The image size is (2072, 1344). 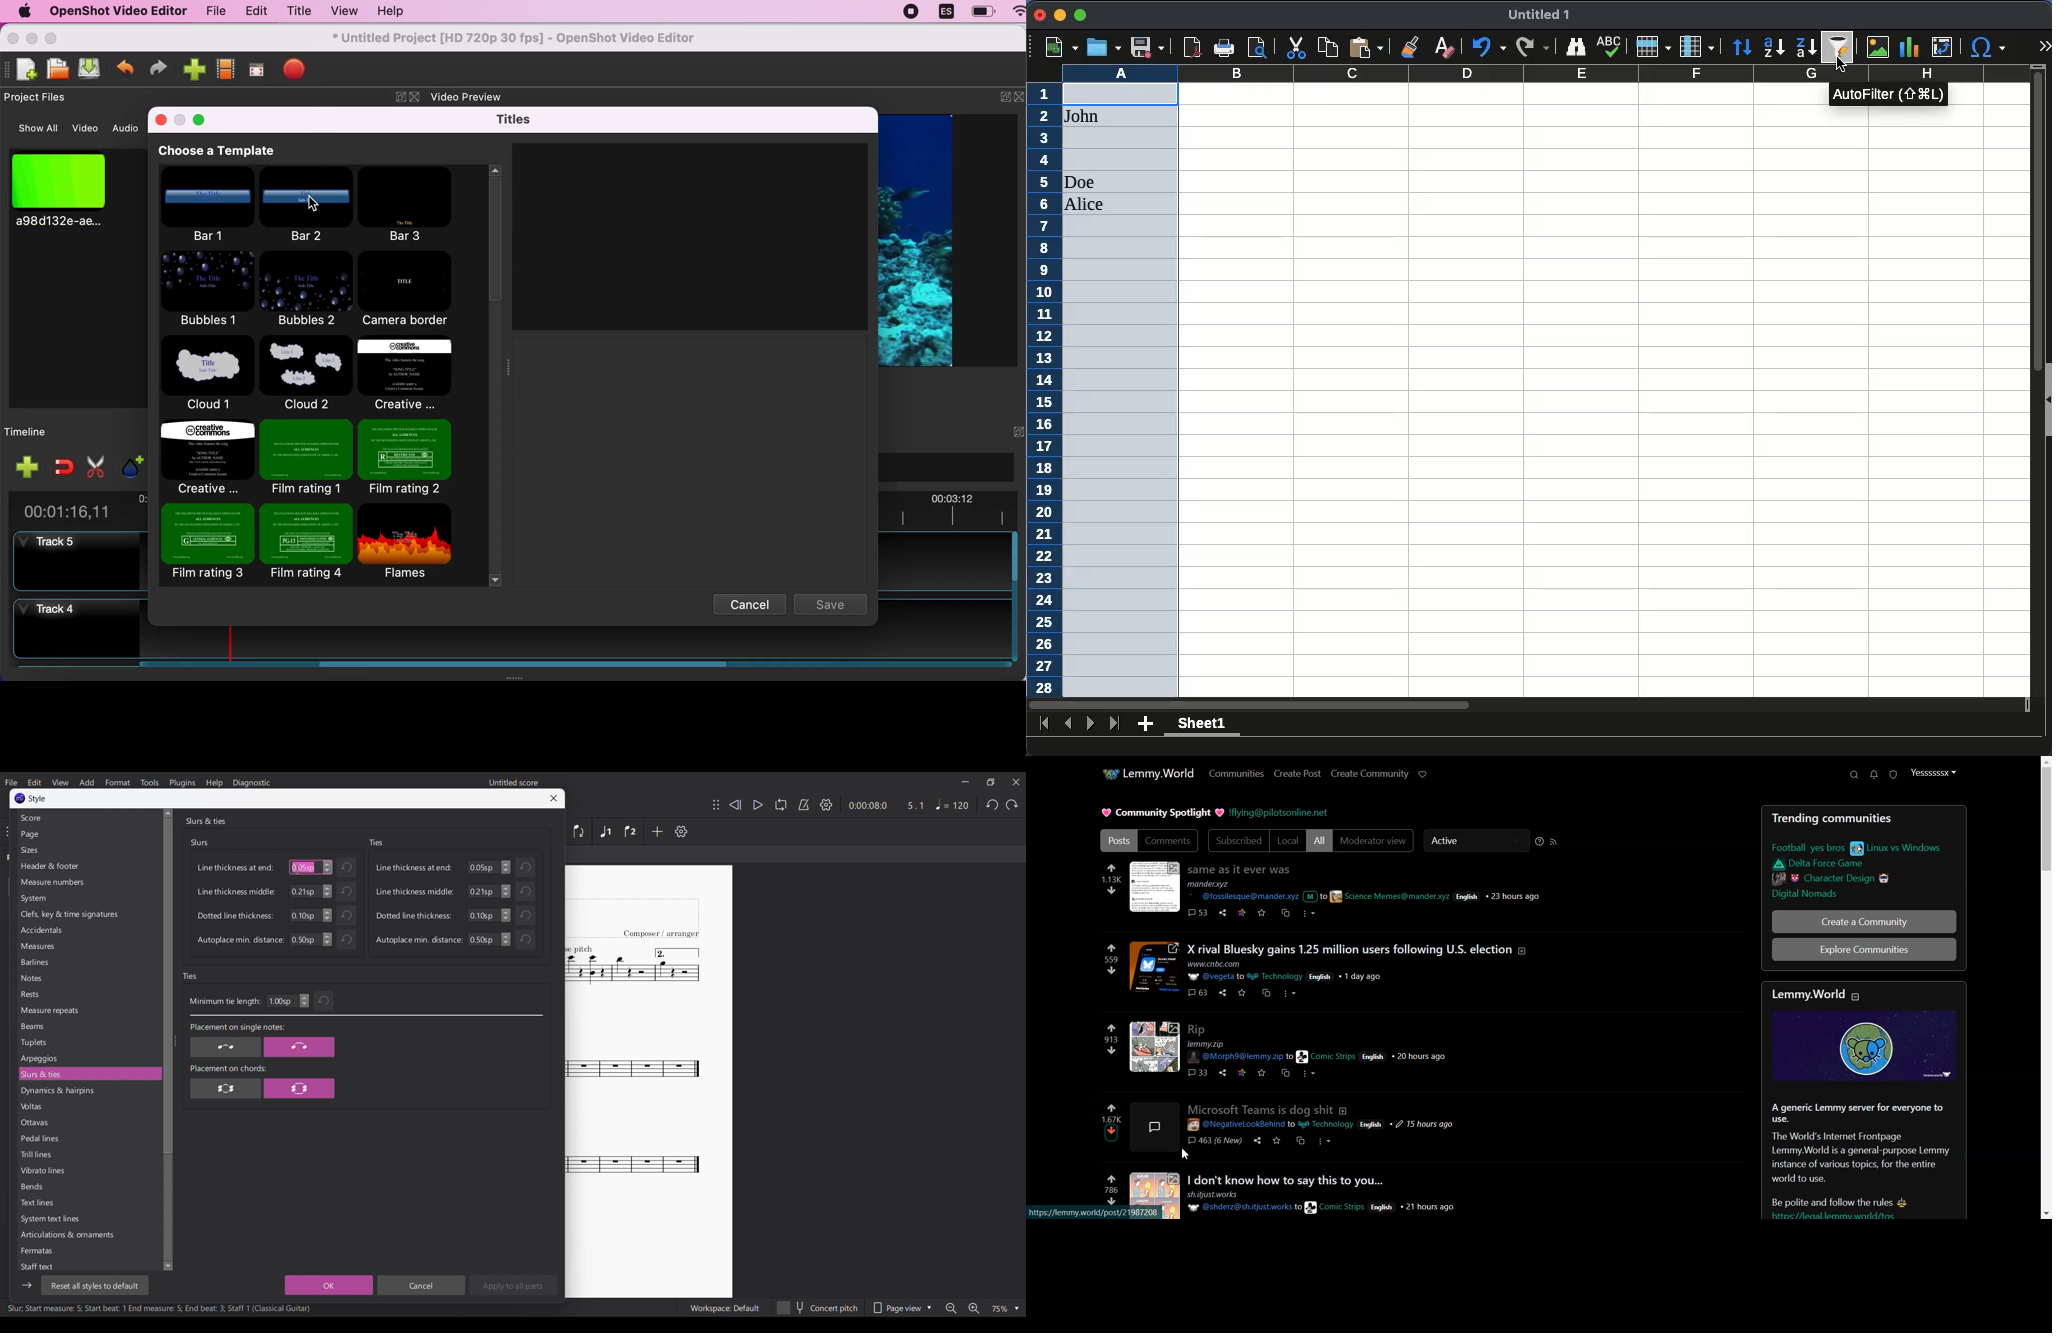 What do you see at coordinates (2046, 400) in the screenshot?
I see `collapse` at bounding box center [2046, 400].